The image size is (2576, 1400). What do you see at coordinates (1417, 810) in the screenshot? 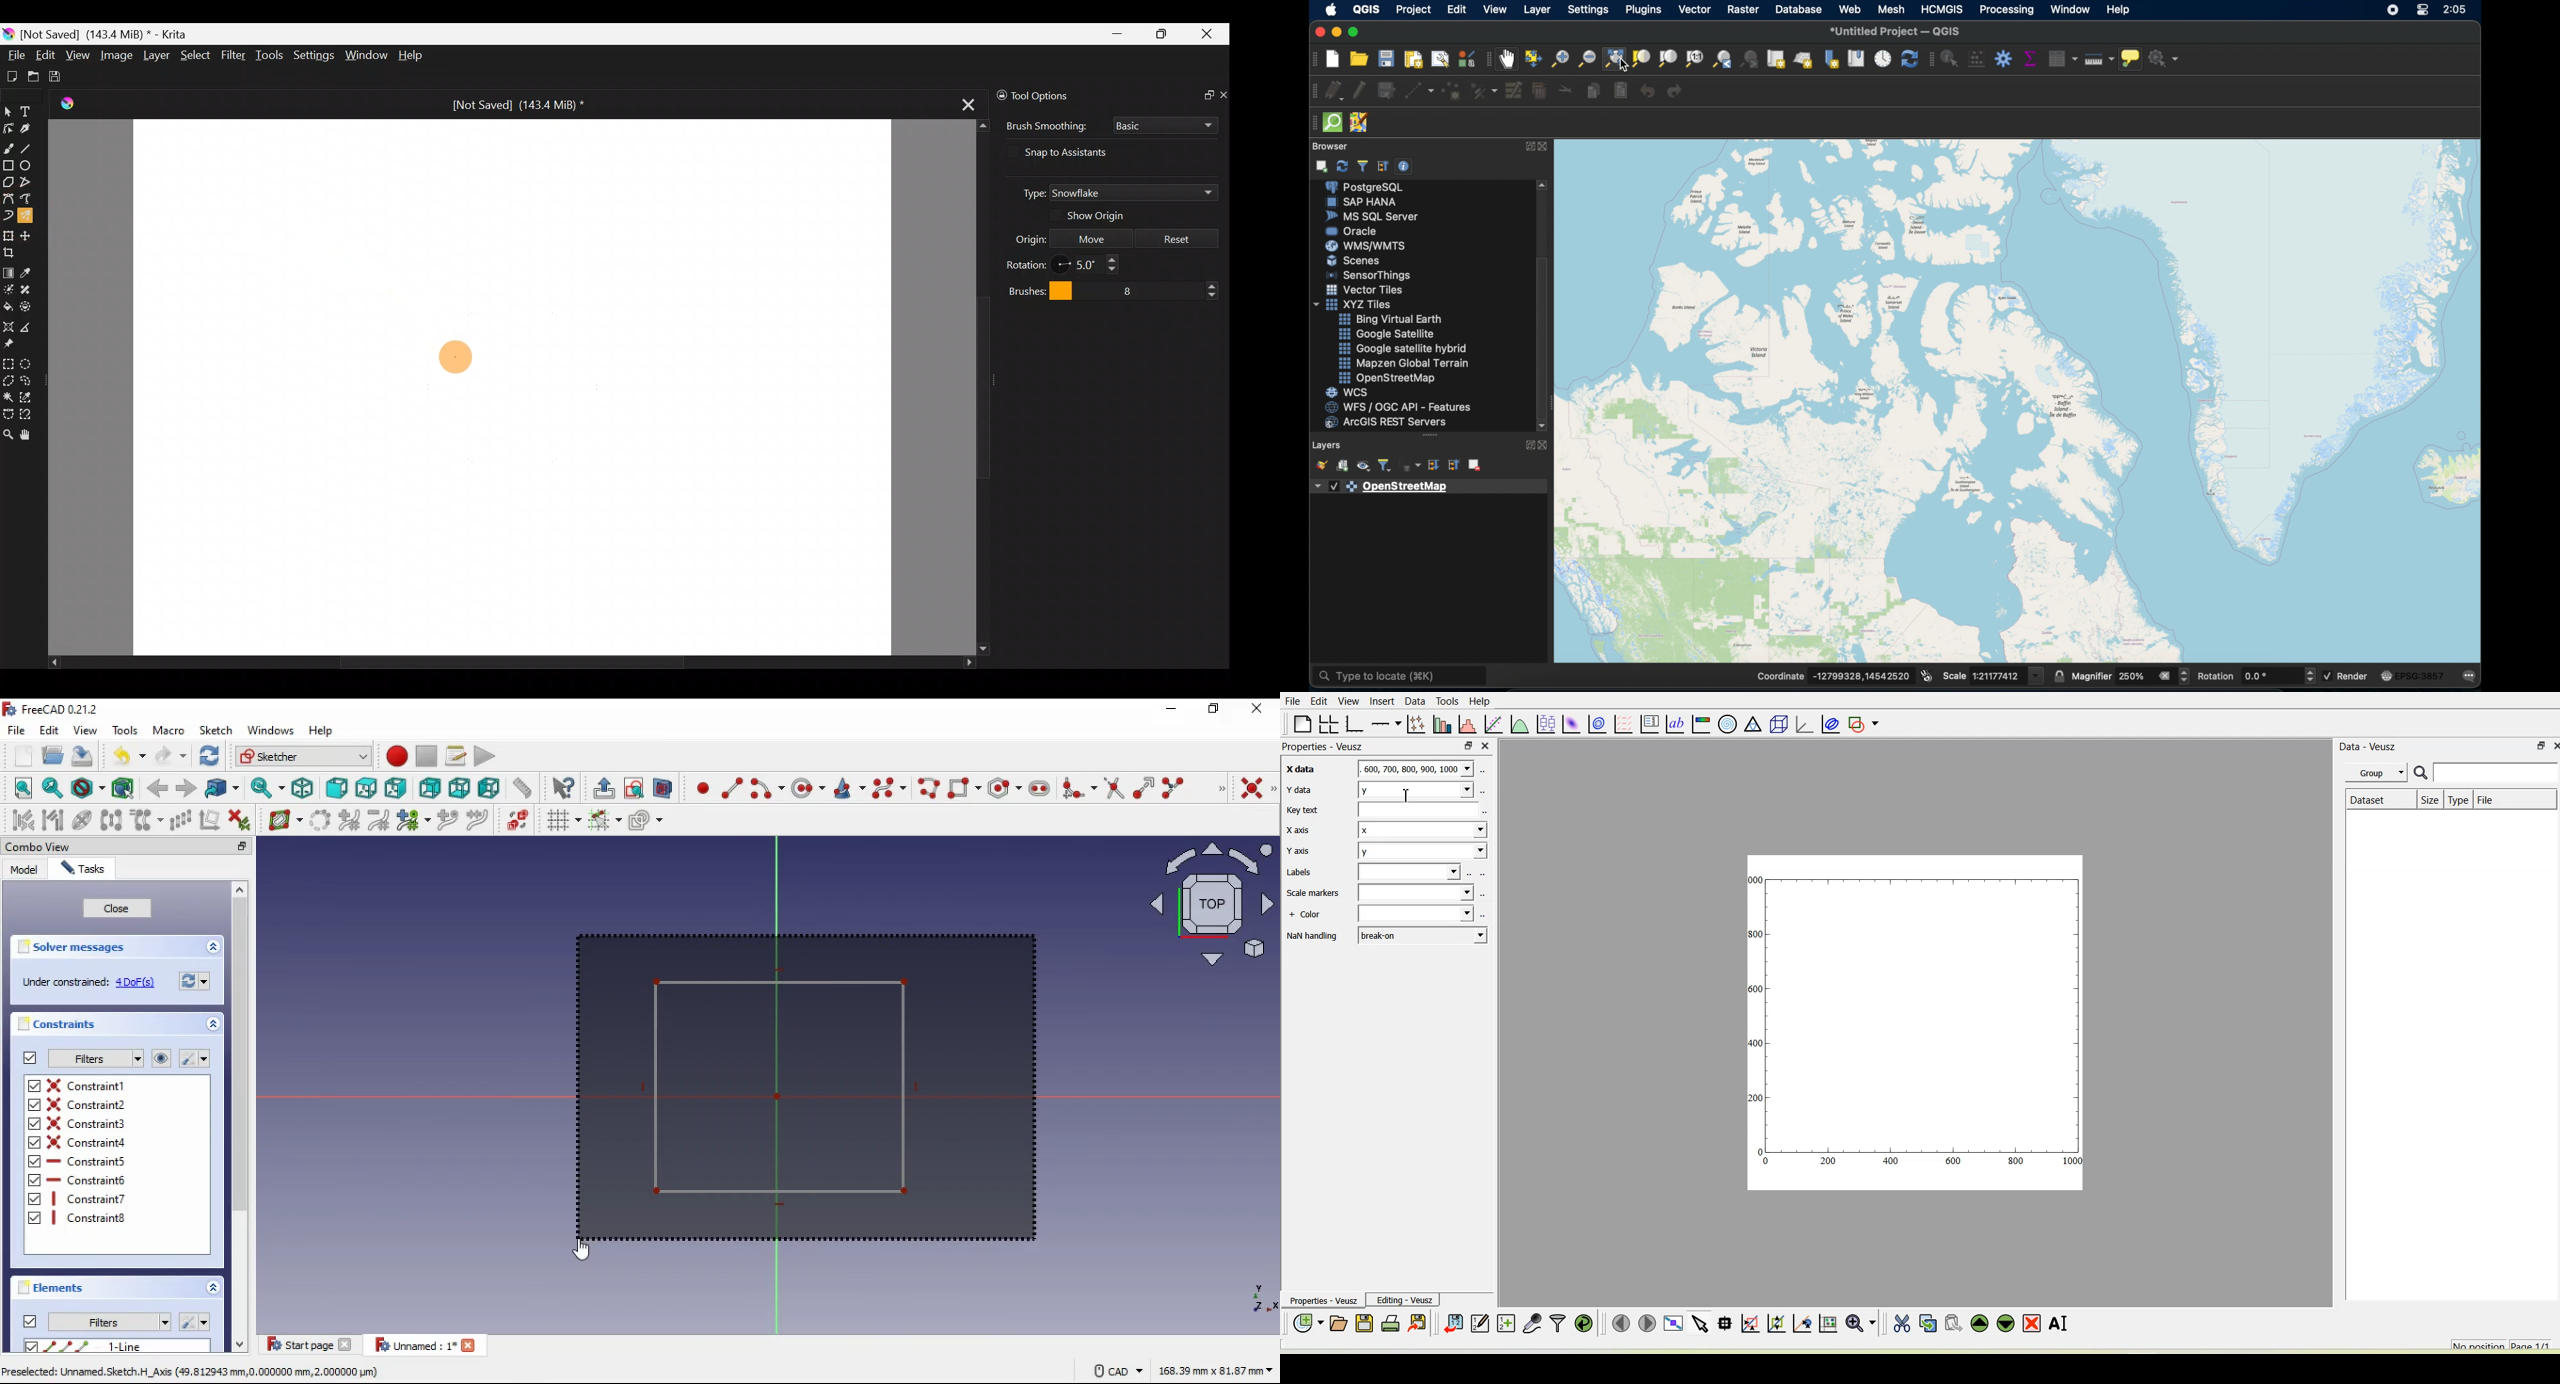
I see `Blank` at bounding box center [1417, 810].